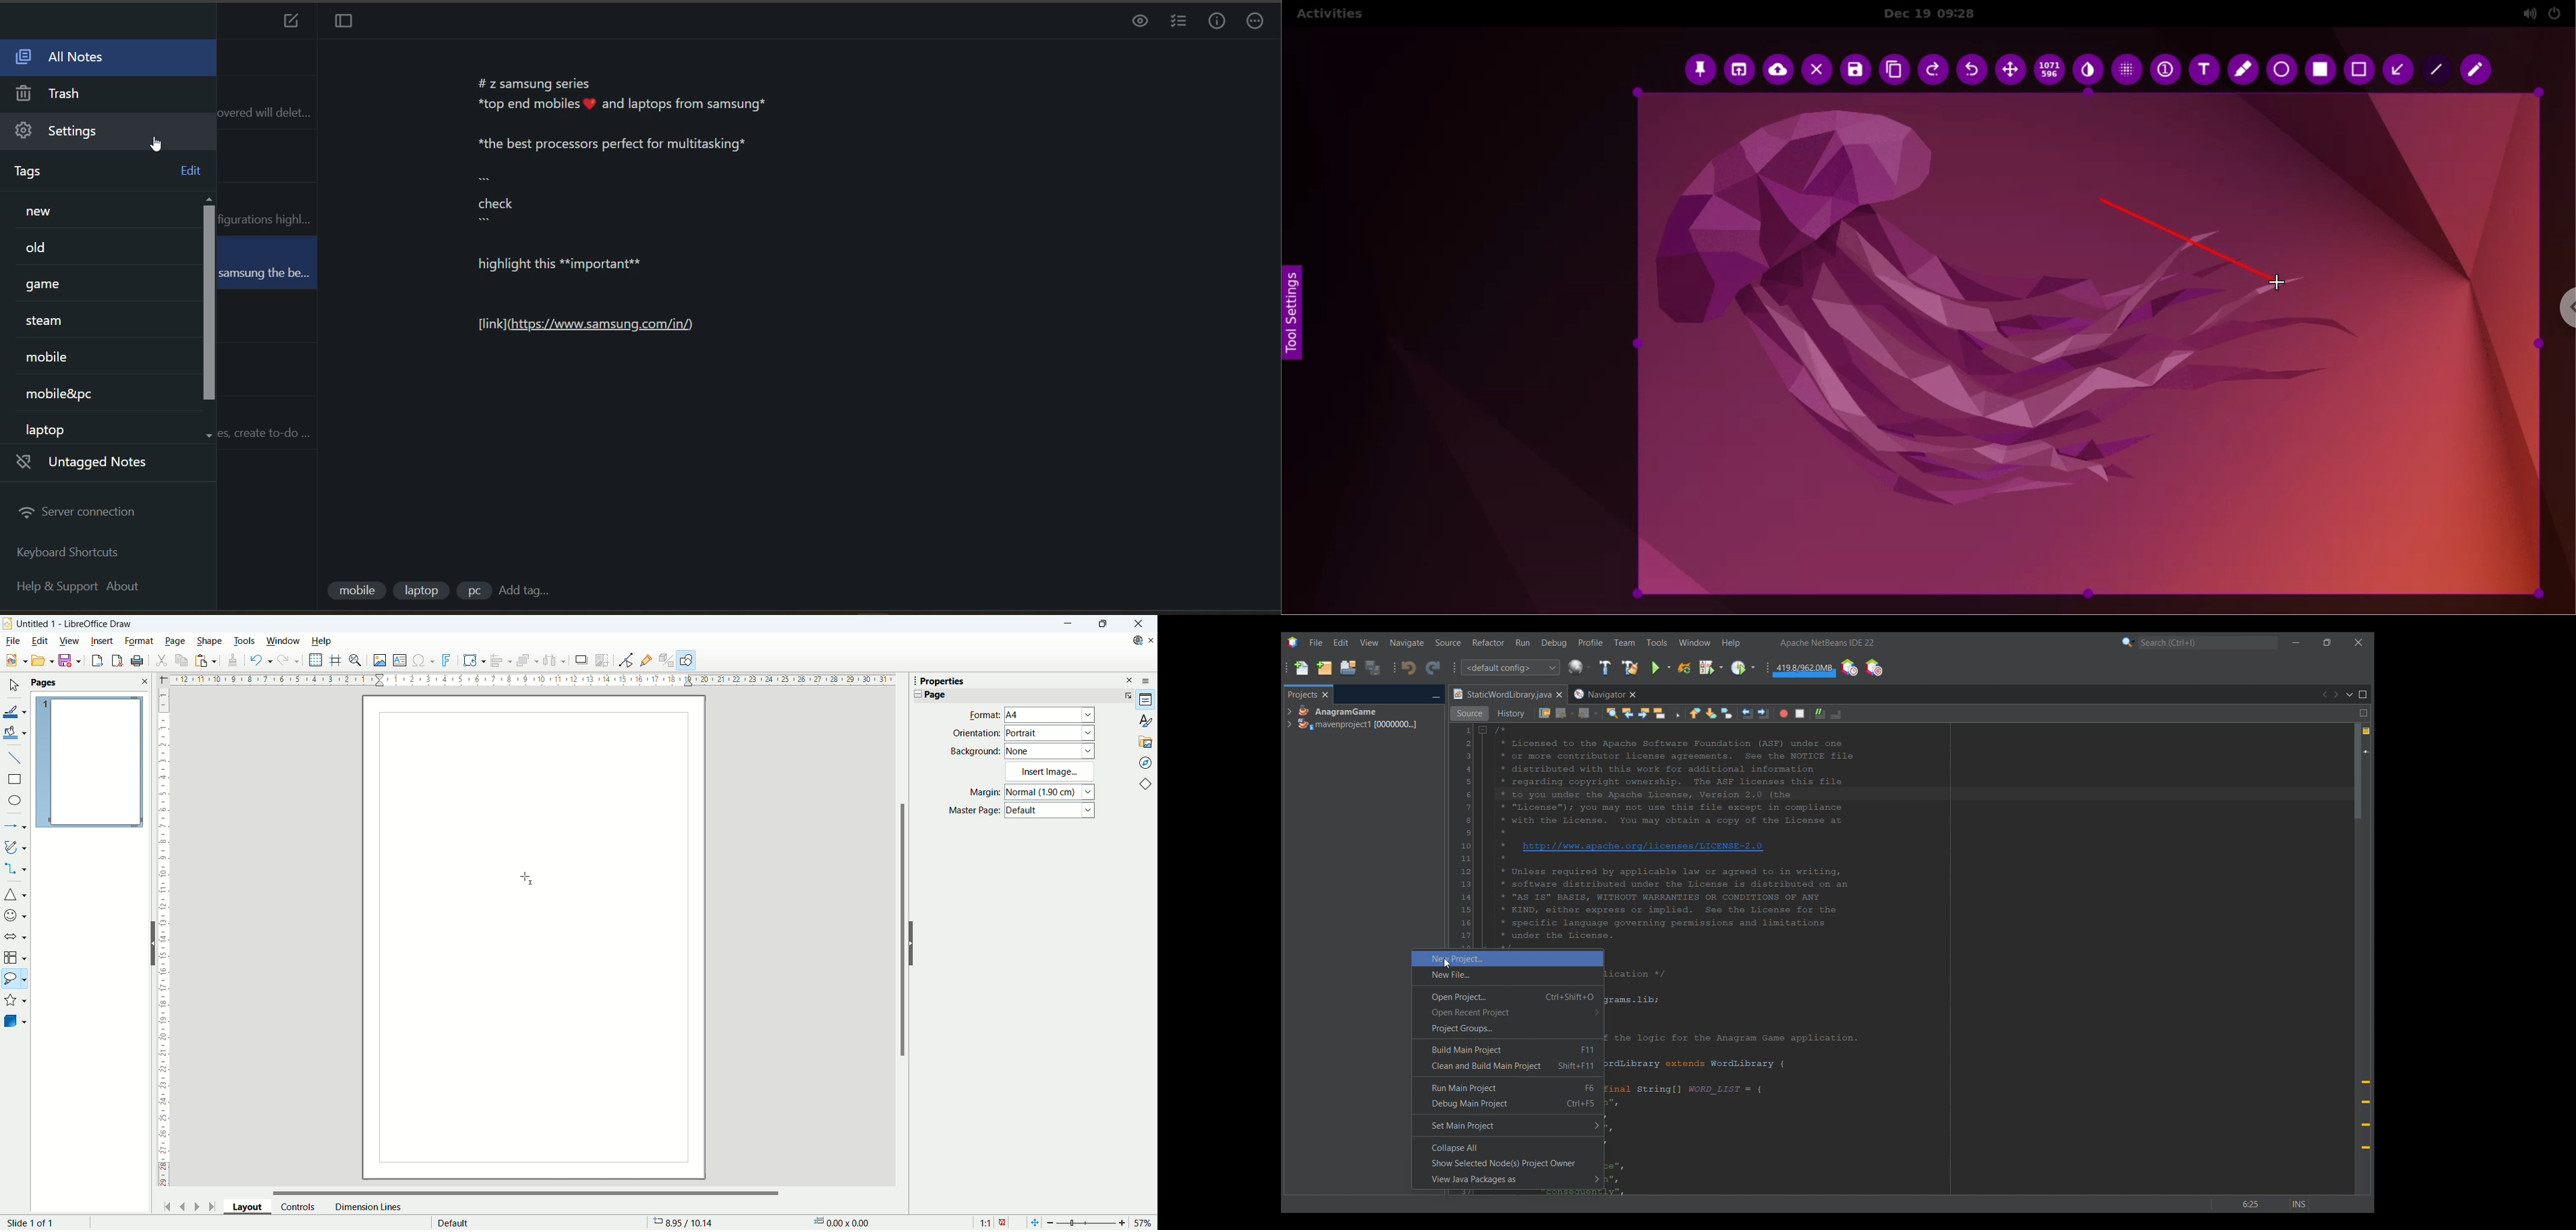  What do you see at coordinates (379, 661) in the screenshot?
I see `insert image` at bounding box center [379, 661].